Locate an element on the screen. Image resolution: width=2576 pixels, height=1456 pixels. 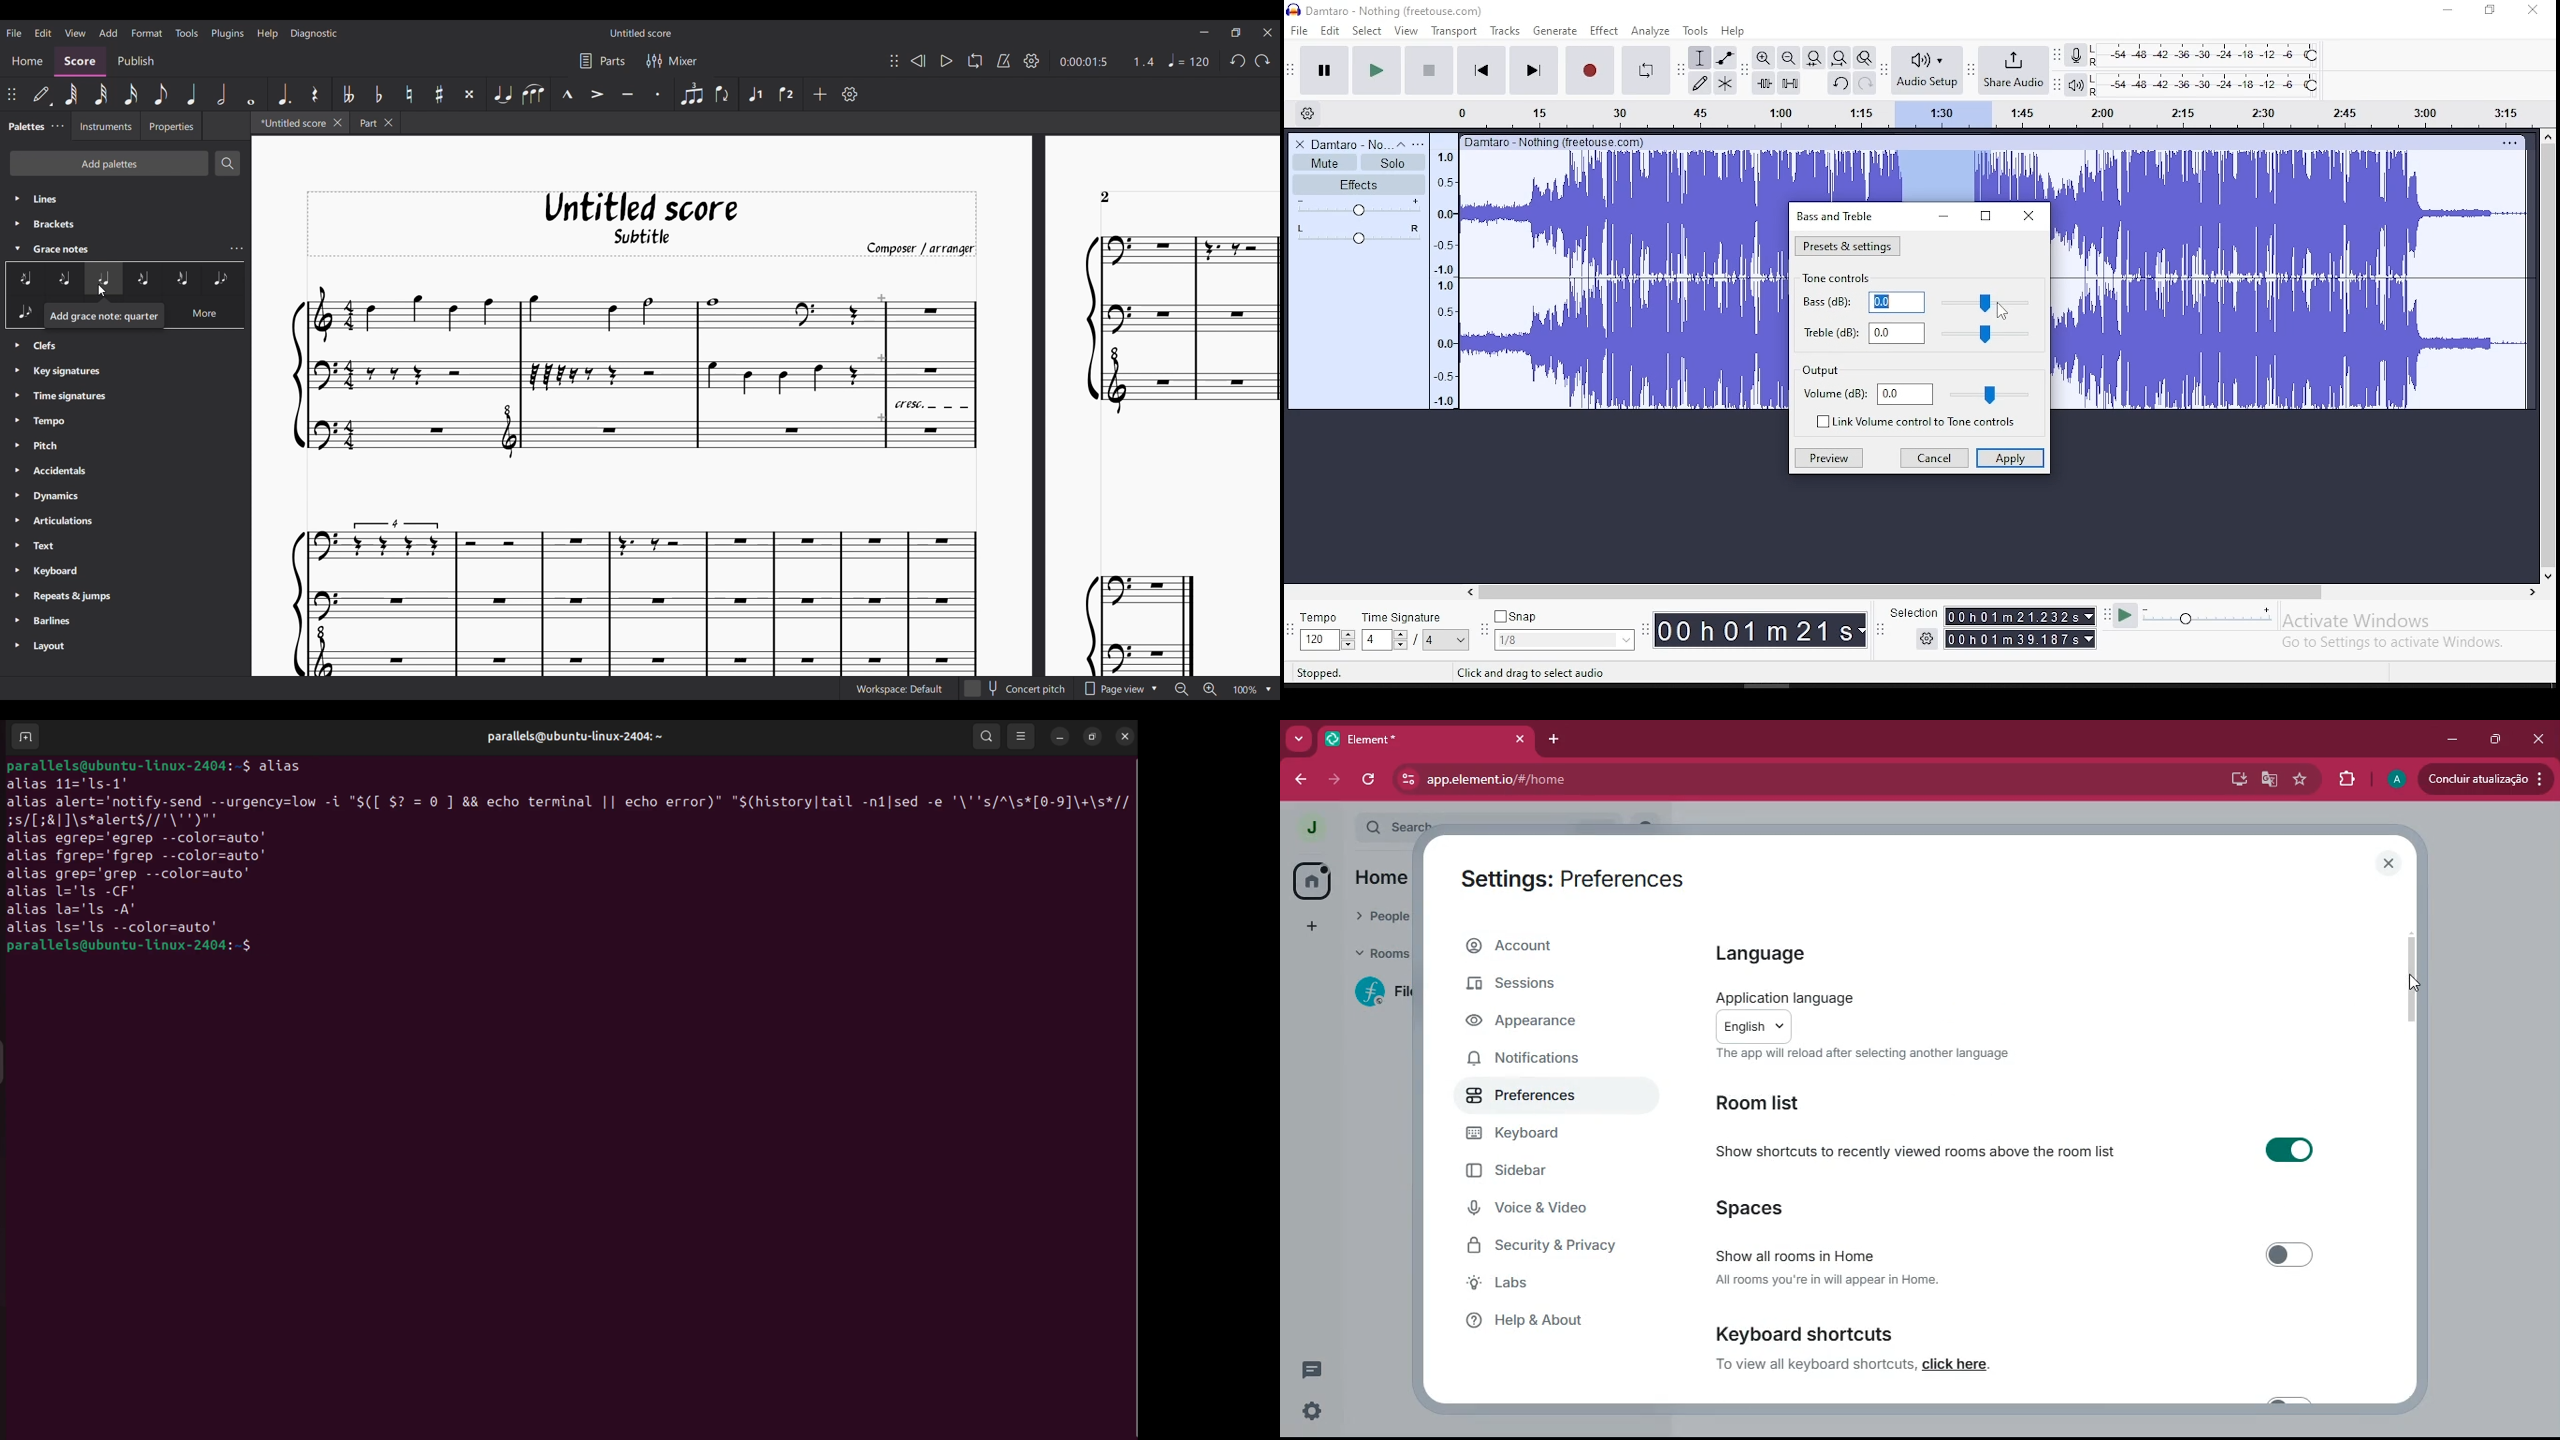
multi tool is located at coordinates (1725, 82).